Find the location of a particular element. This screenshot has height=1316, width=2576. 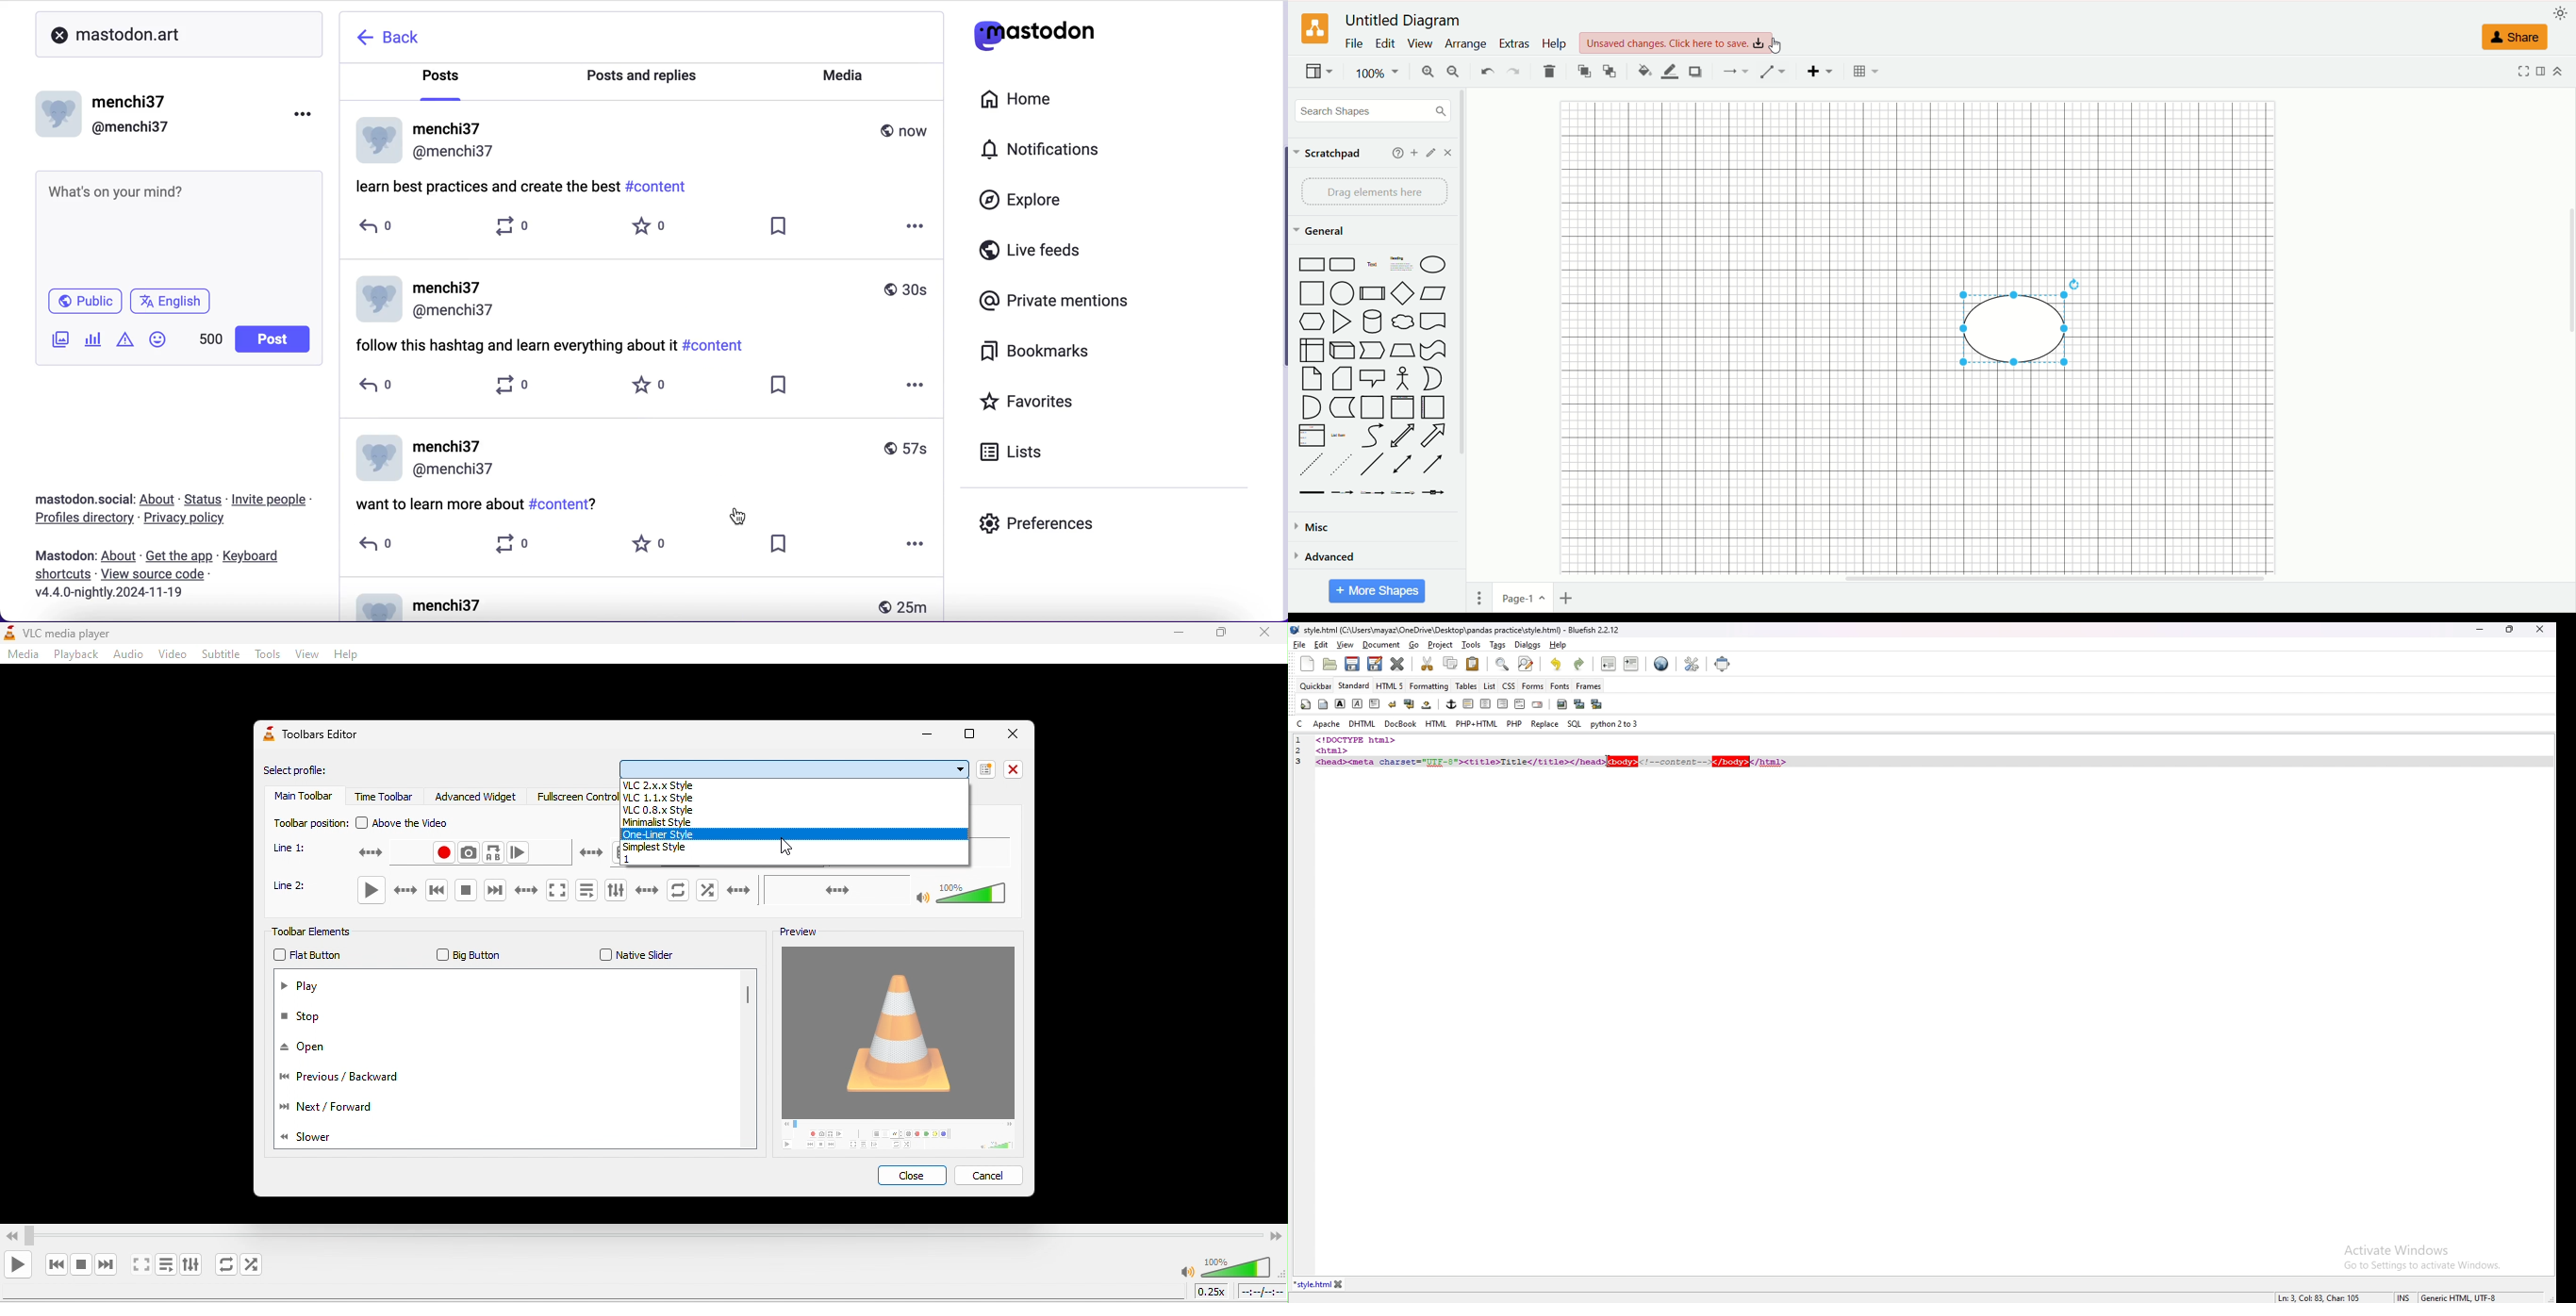

toggle the video in full screen is located at coordinates (538, 889).